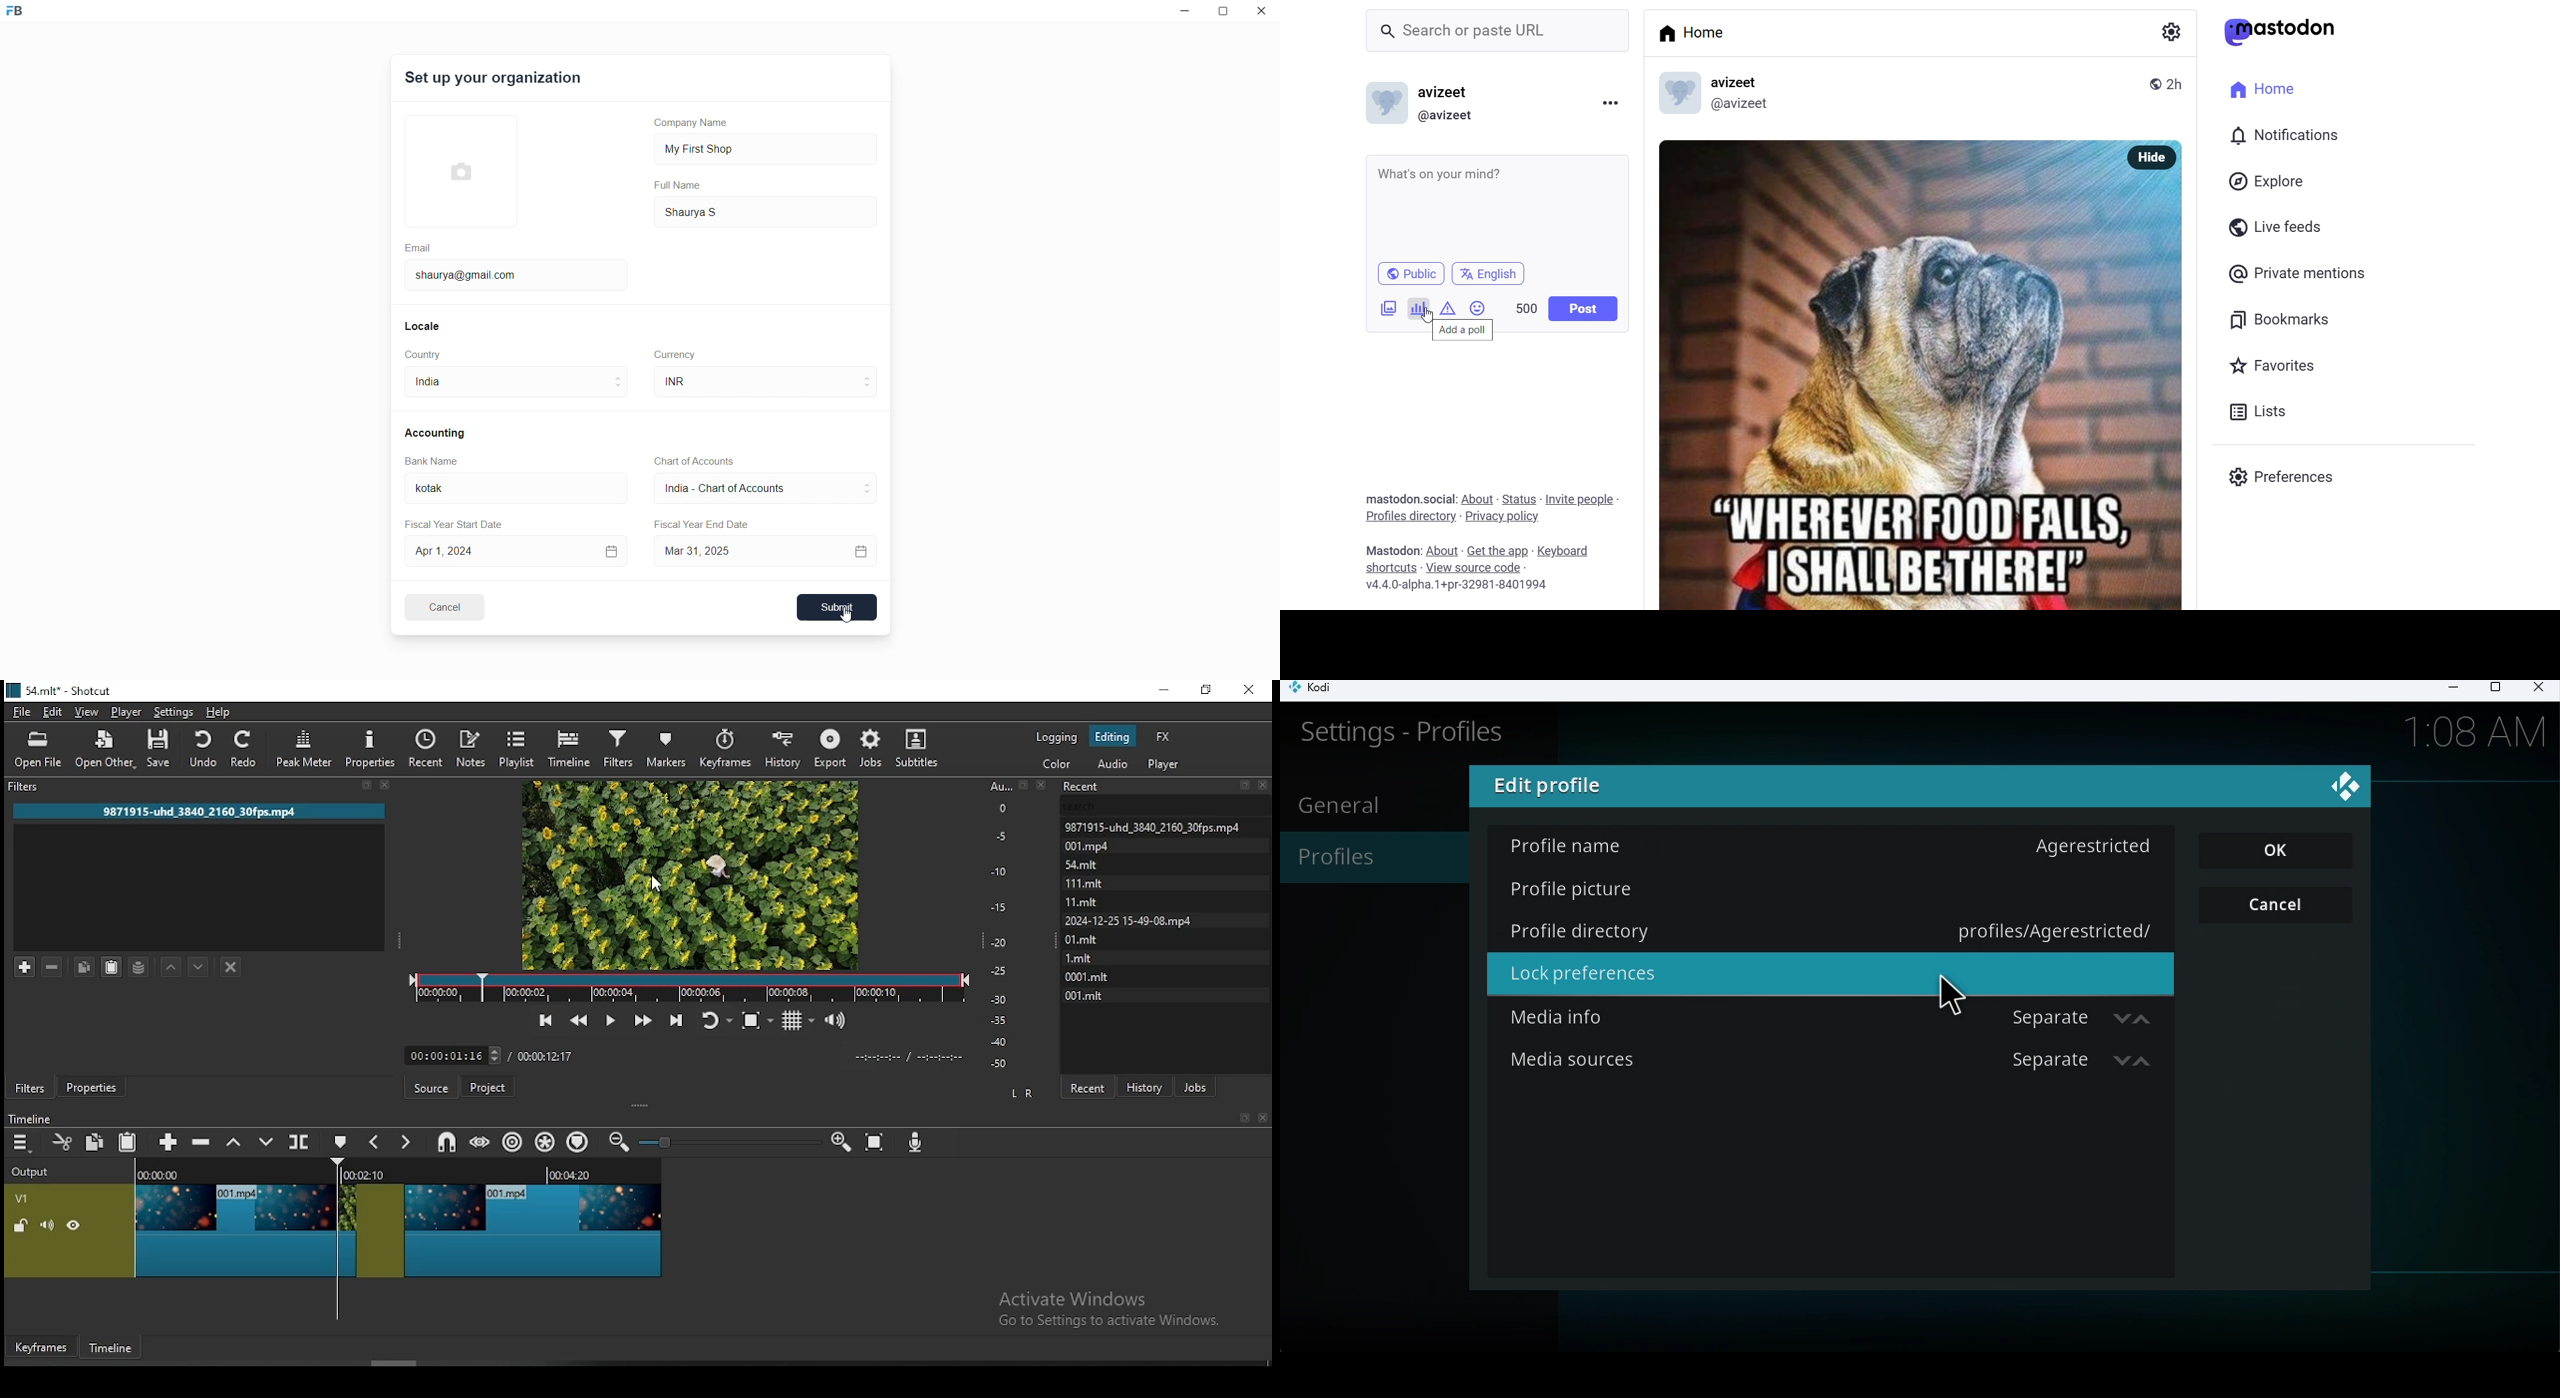 This screenshot has height=1400, width=2576. What do you see at coordinates (2269, 181) in the screenshot?
I see `explore` at bounding box center [2269, 181].